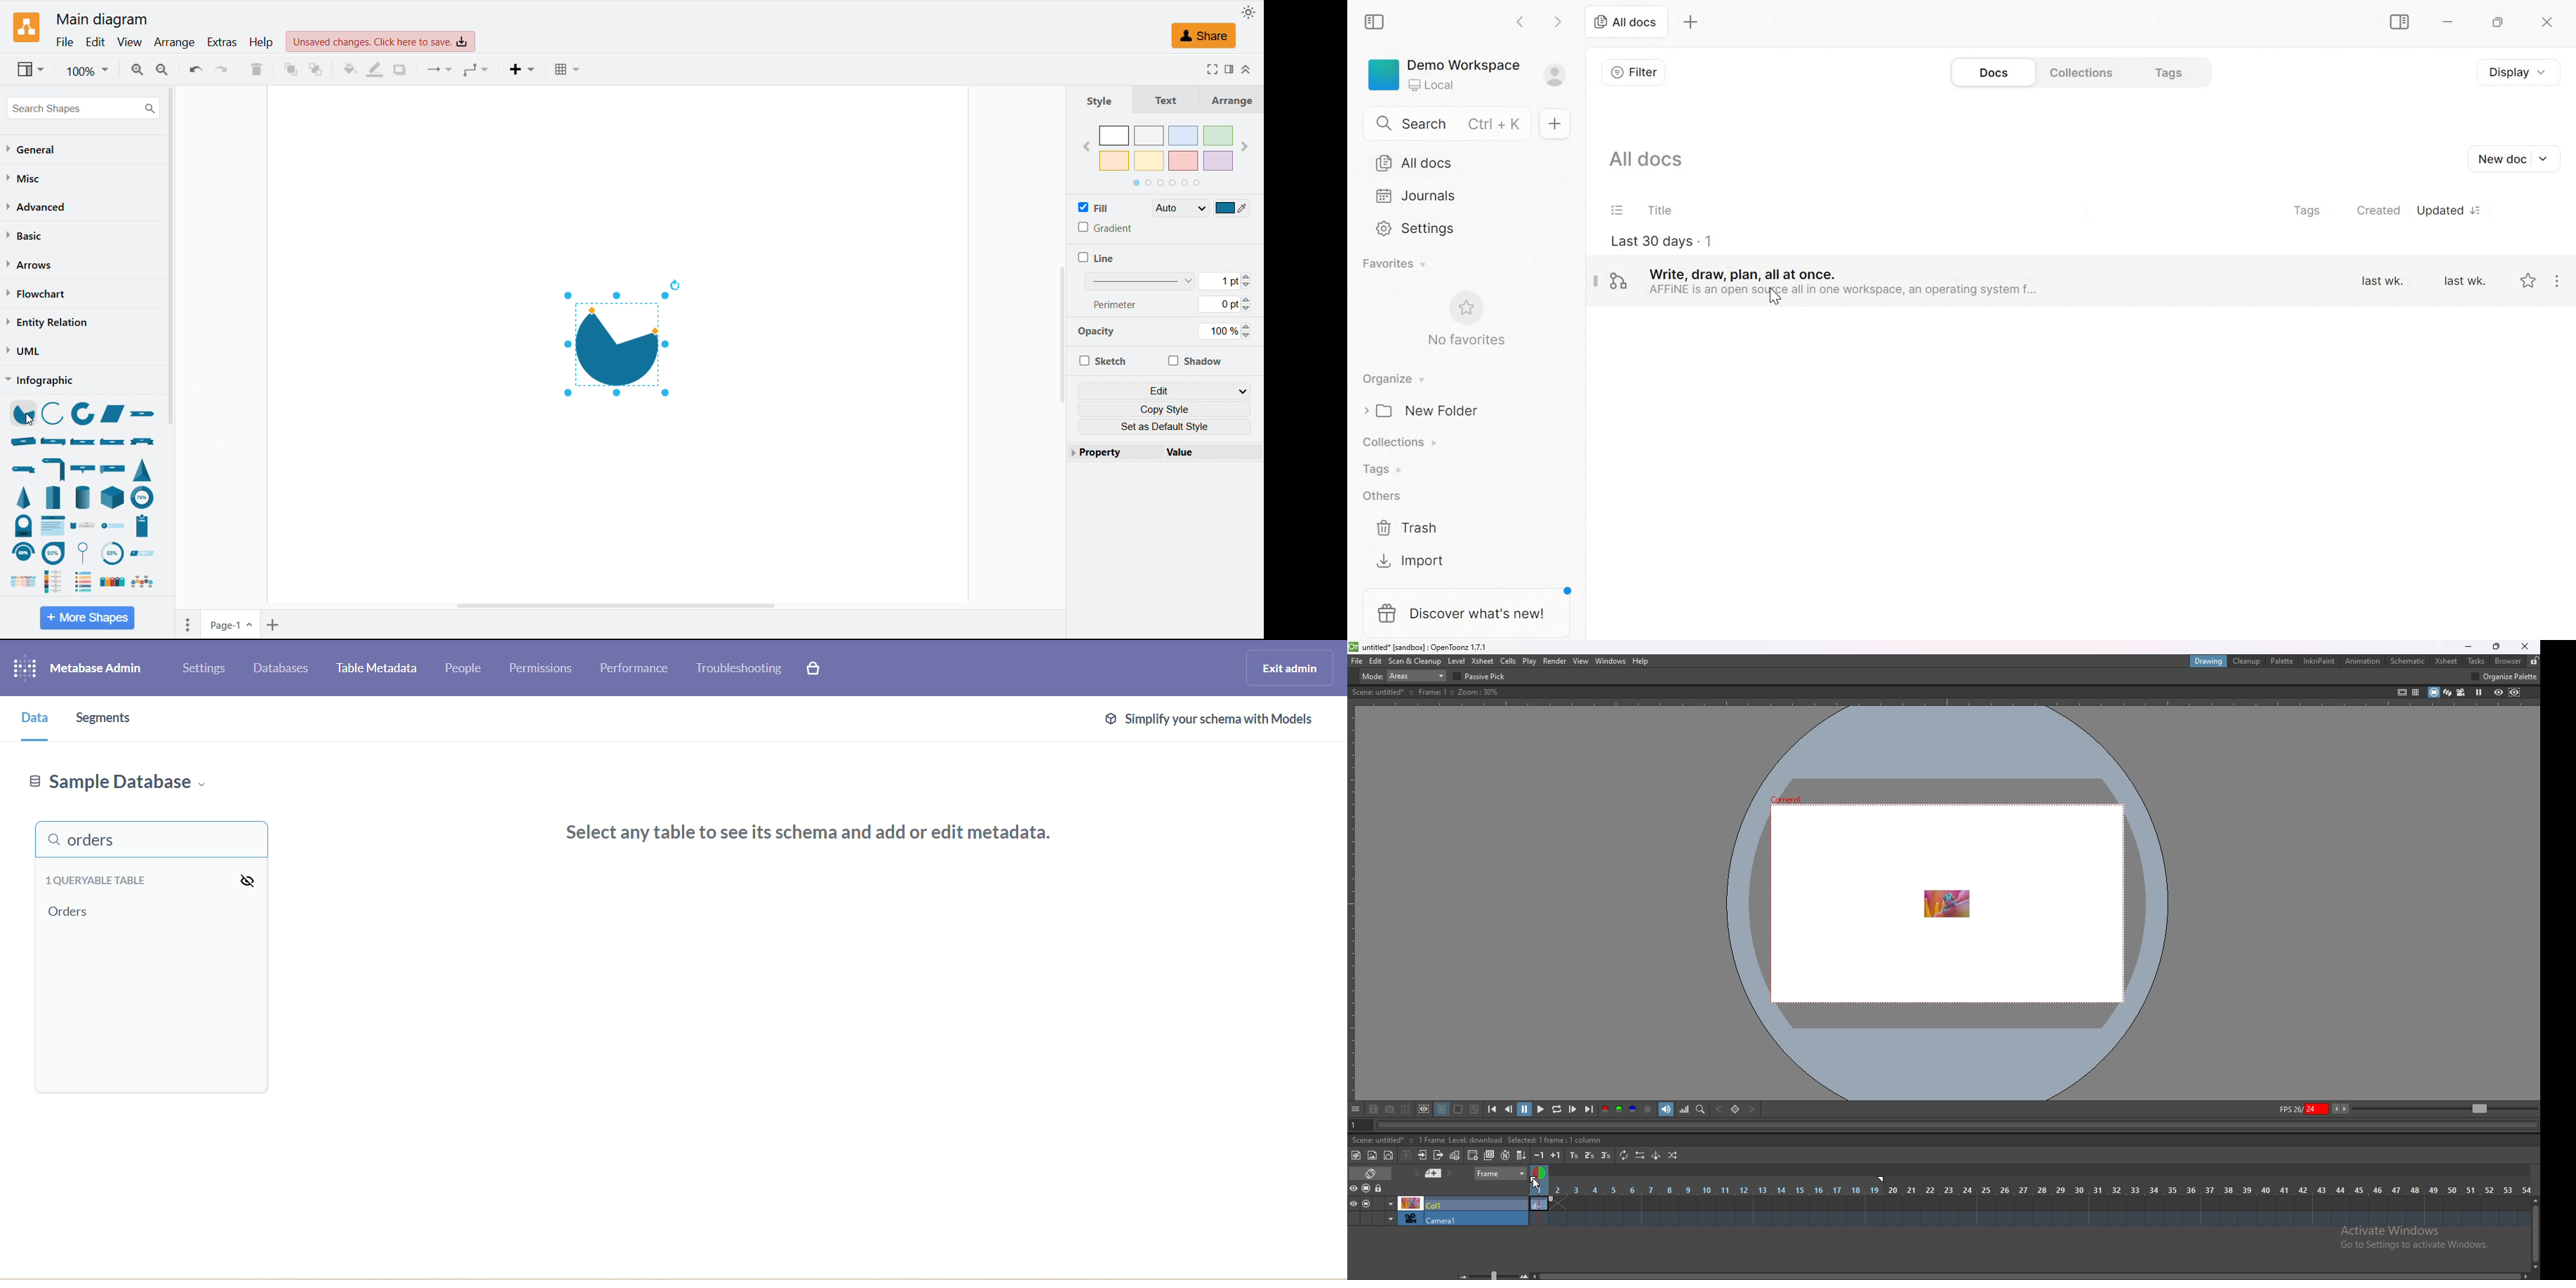 Image resolution: width=2576 pixels, height=1288 pixels. Describe the element at coordinates (1357, 661) in the screenshot. I see `file` at that location.